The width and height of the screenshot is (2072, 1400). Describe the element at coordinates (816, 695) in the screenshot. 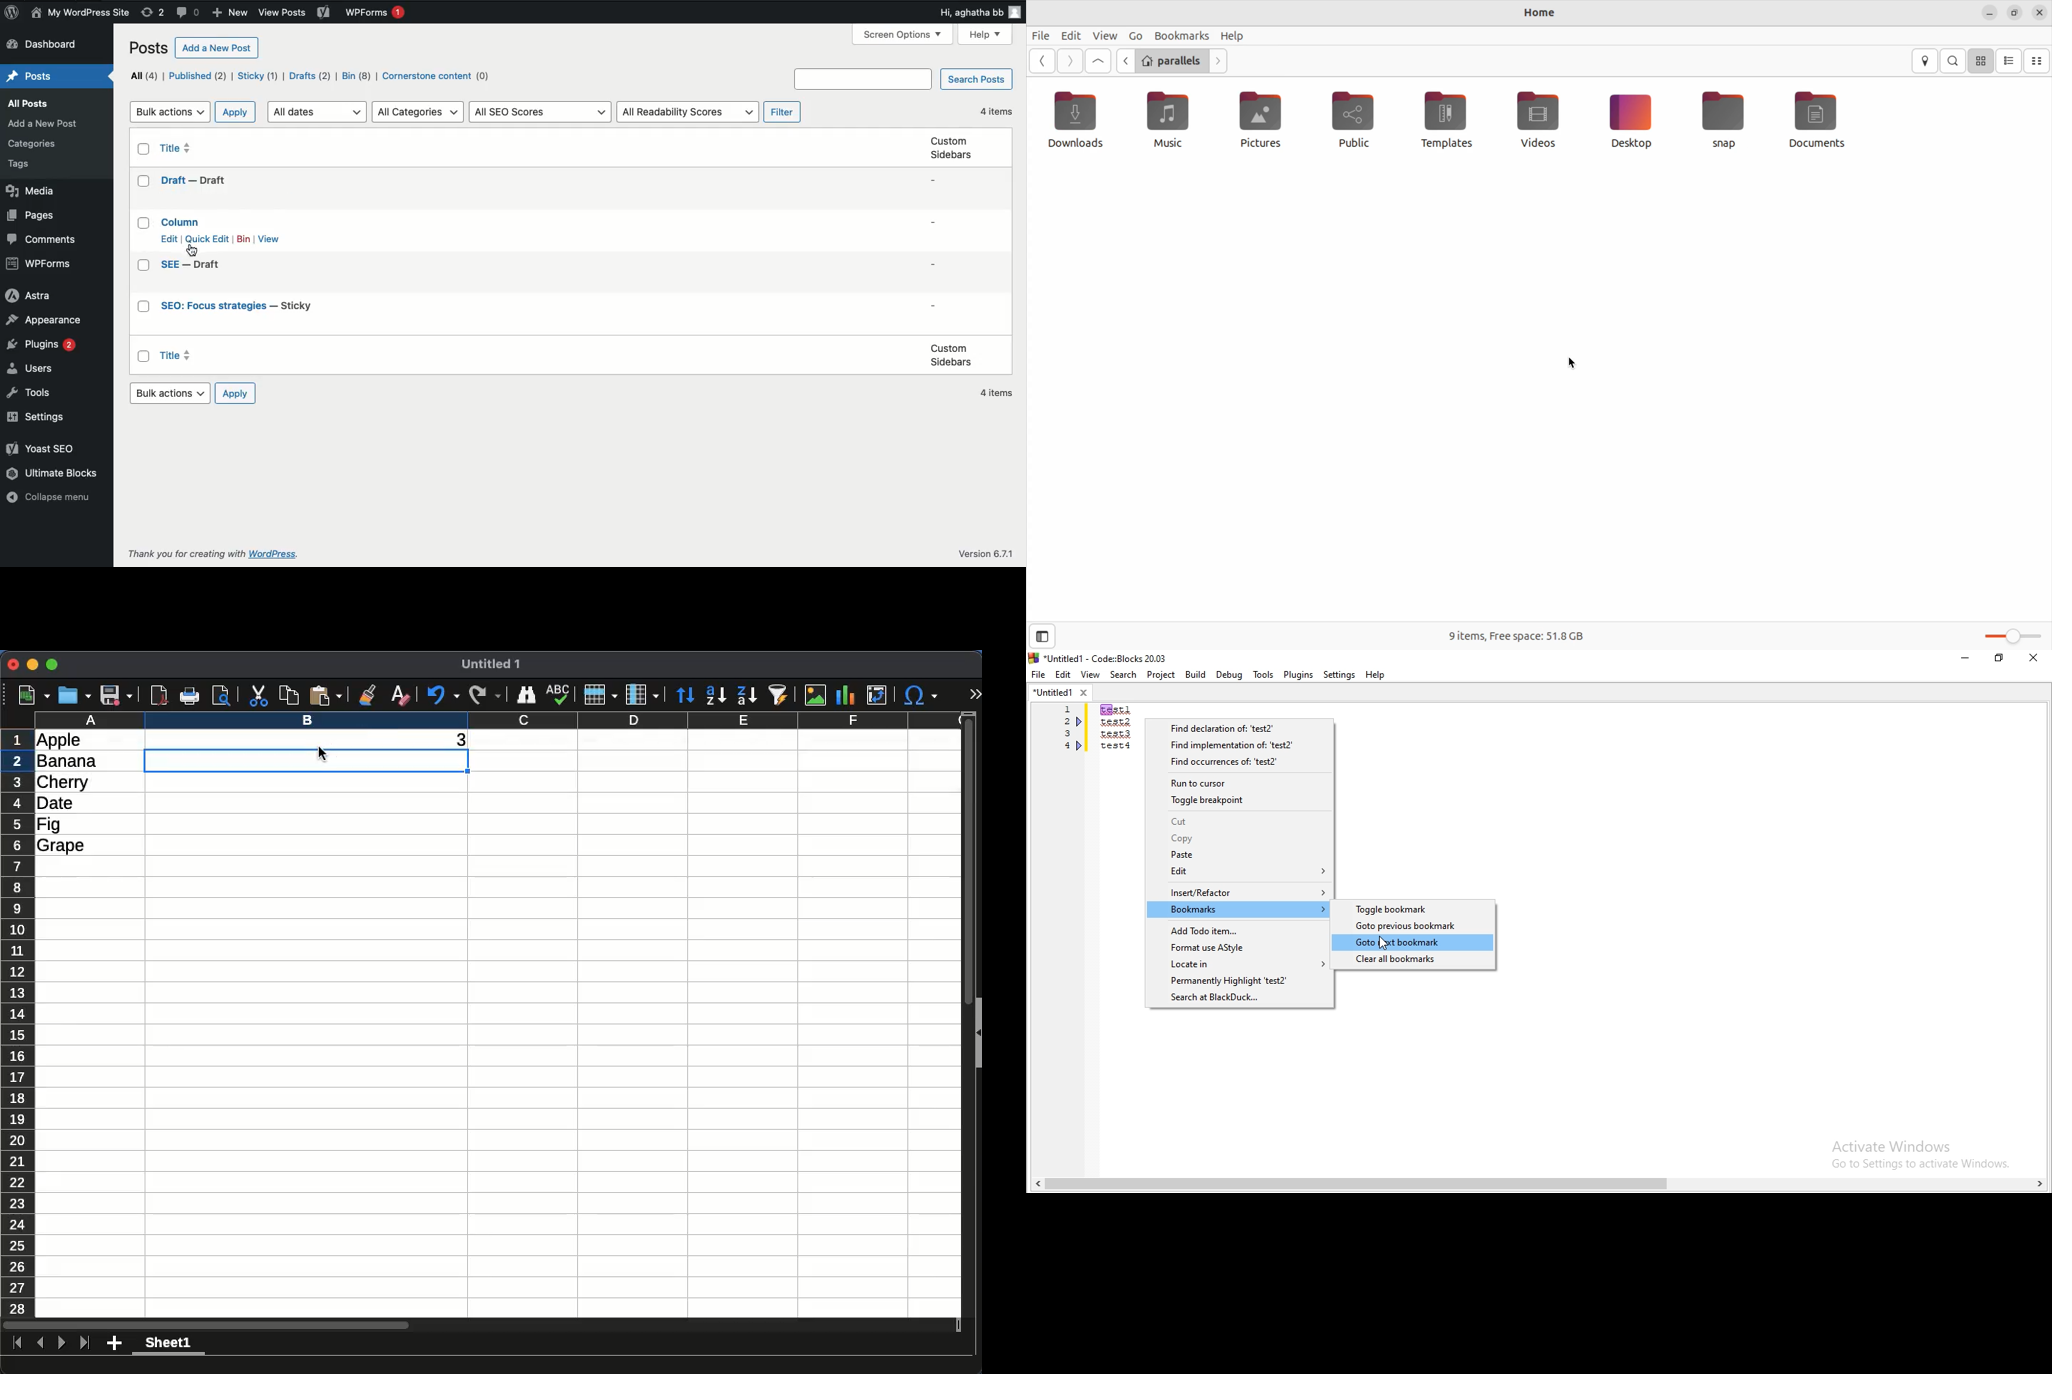

I see `image` at that location.